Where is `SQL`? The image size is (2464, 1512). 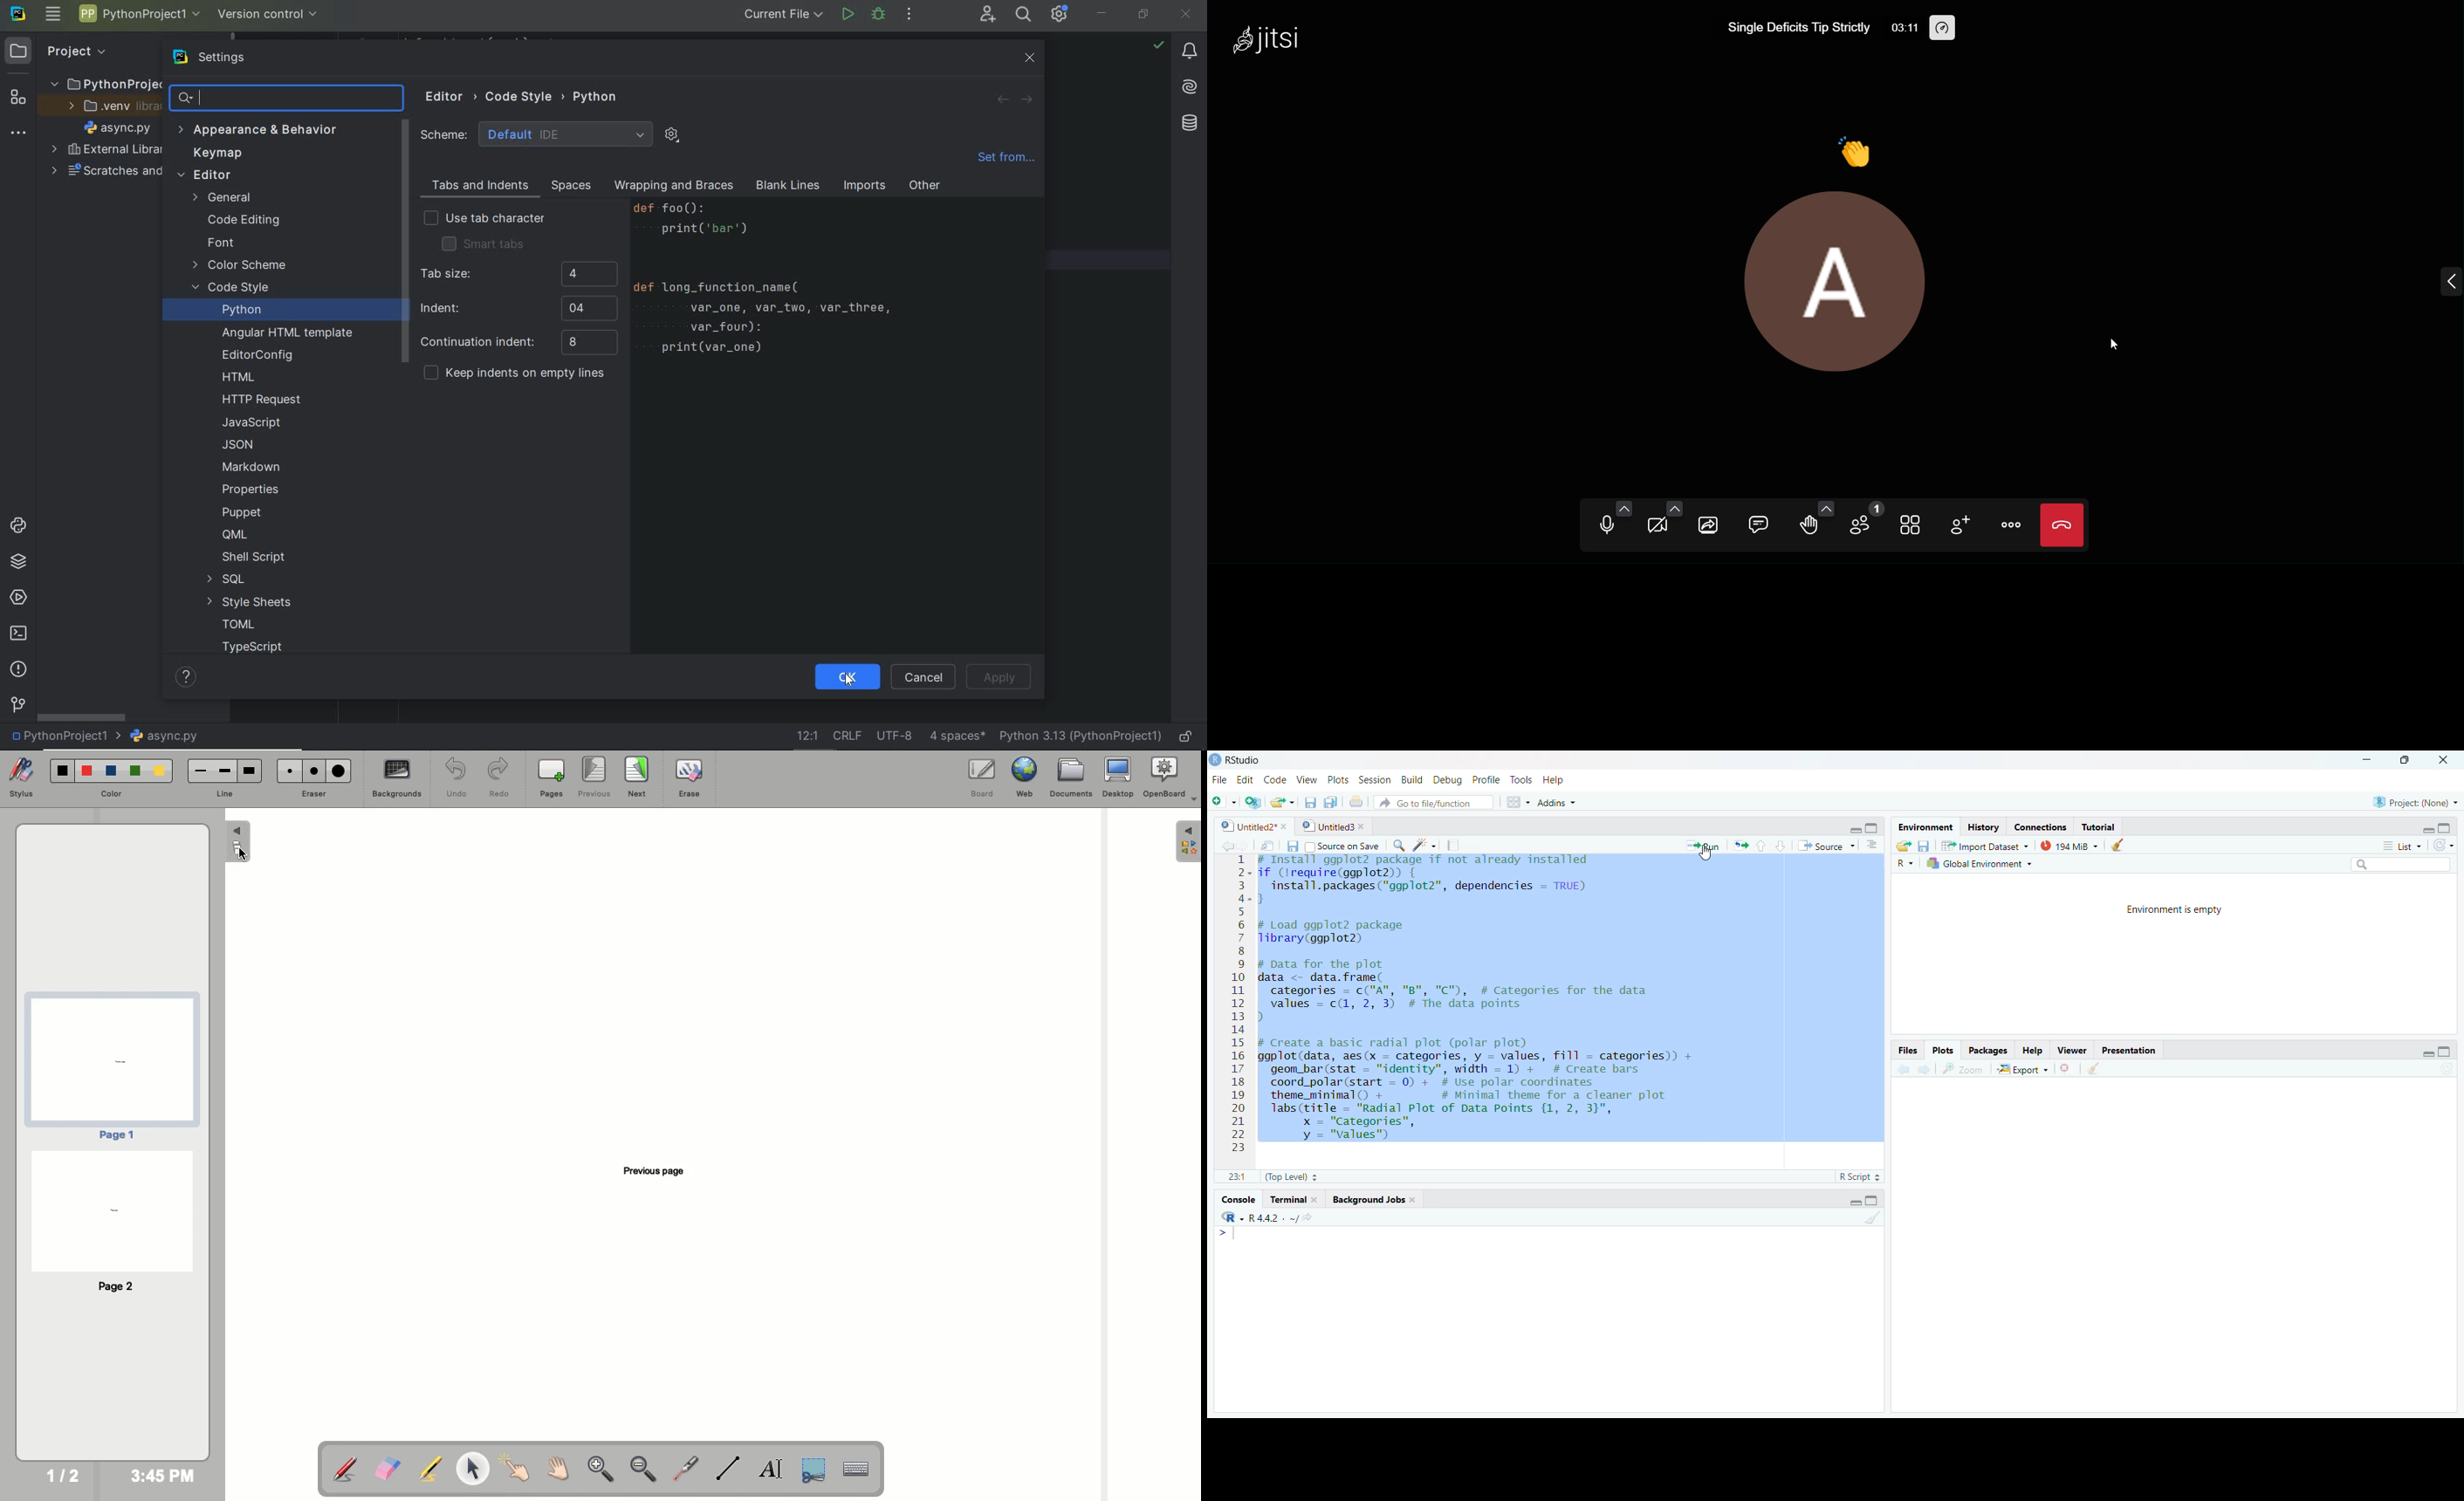
SQL is located at coordinates (224, 579).